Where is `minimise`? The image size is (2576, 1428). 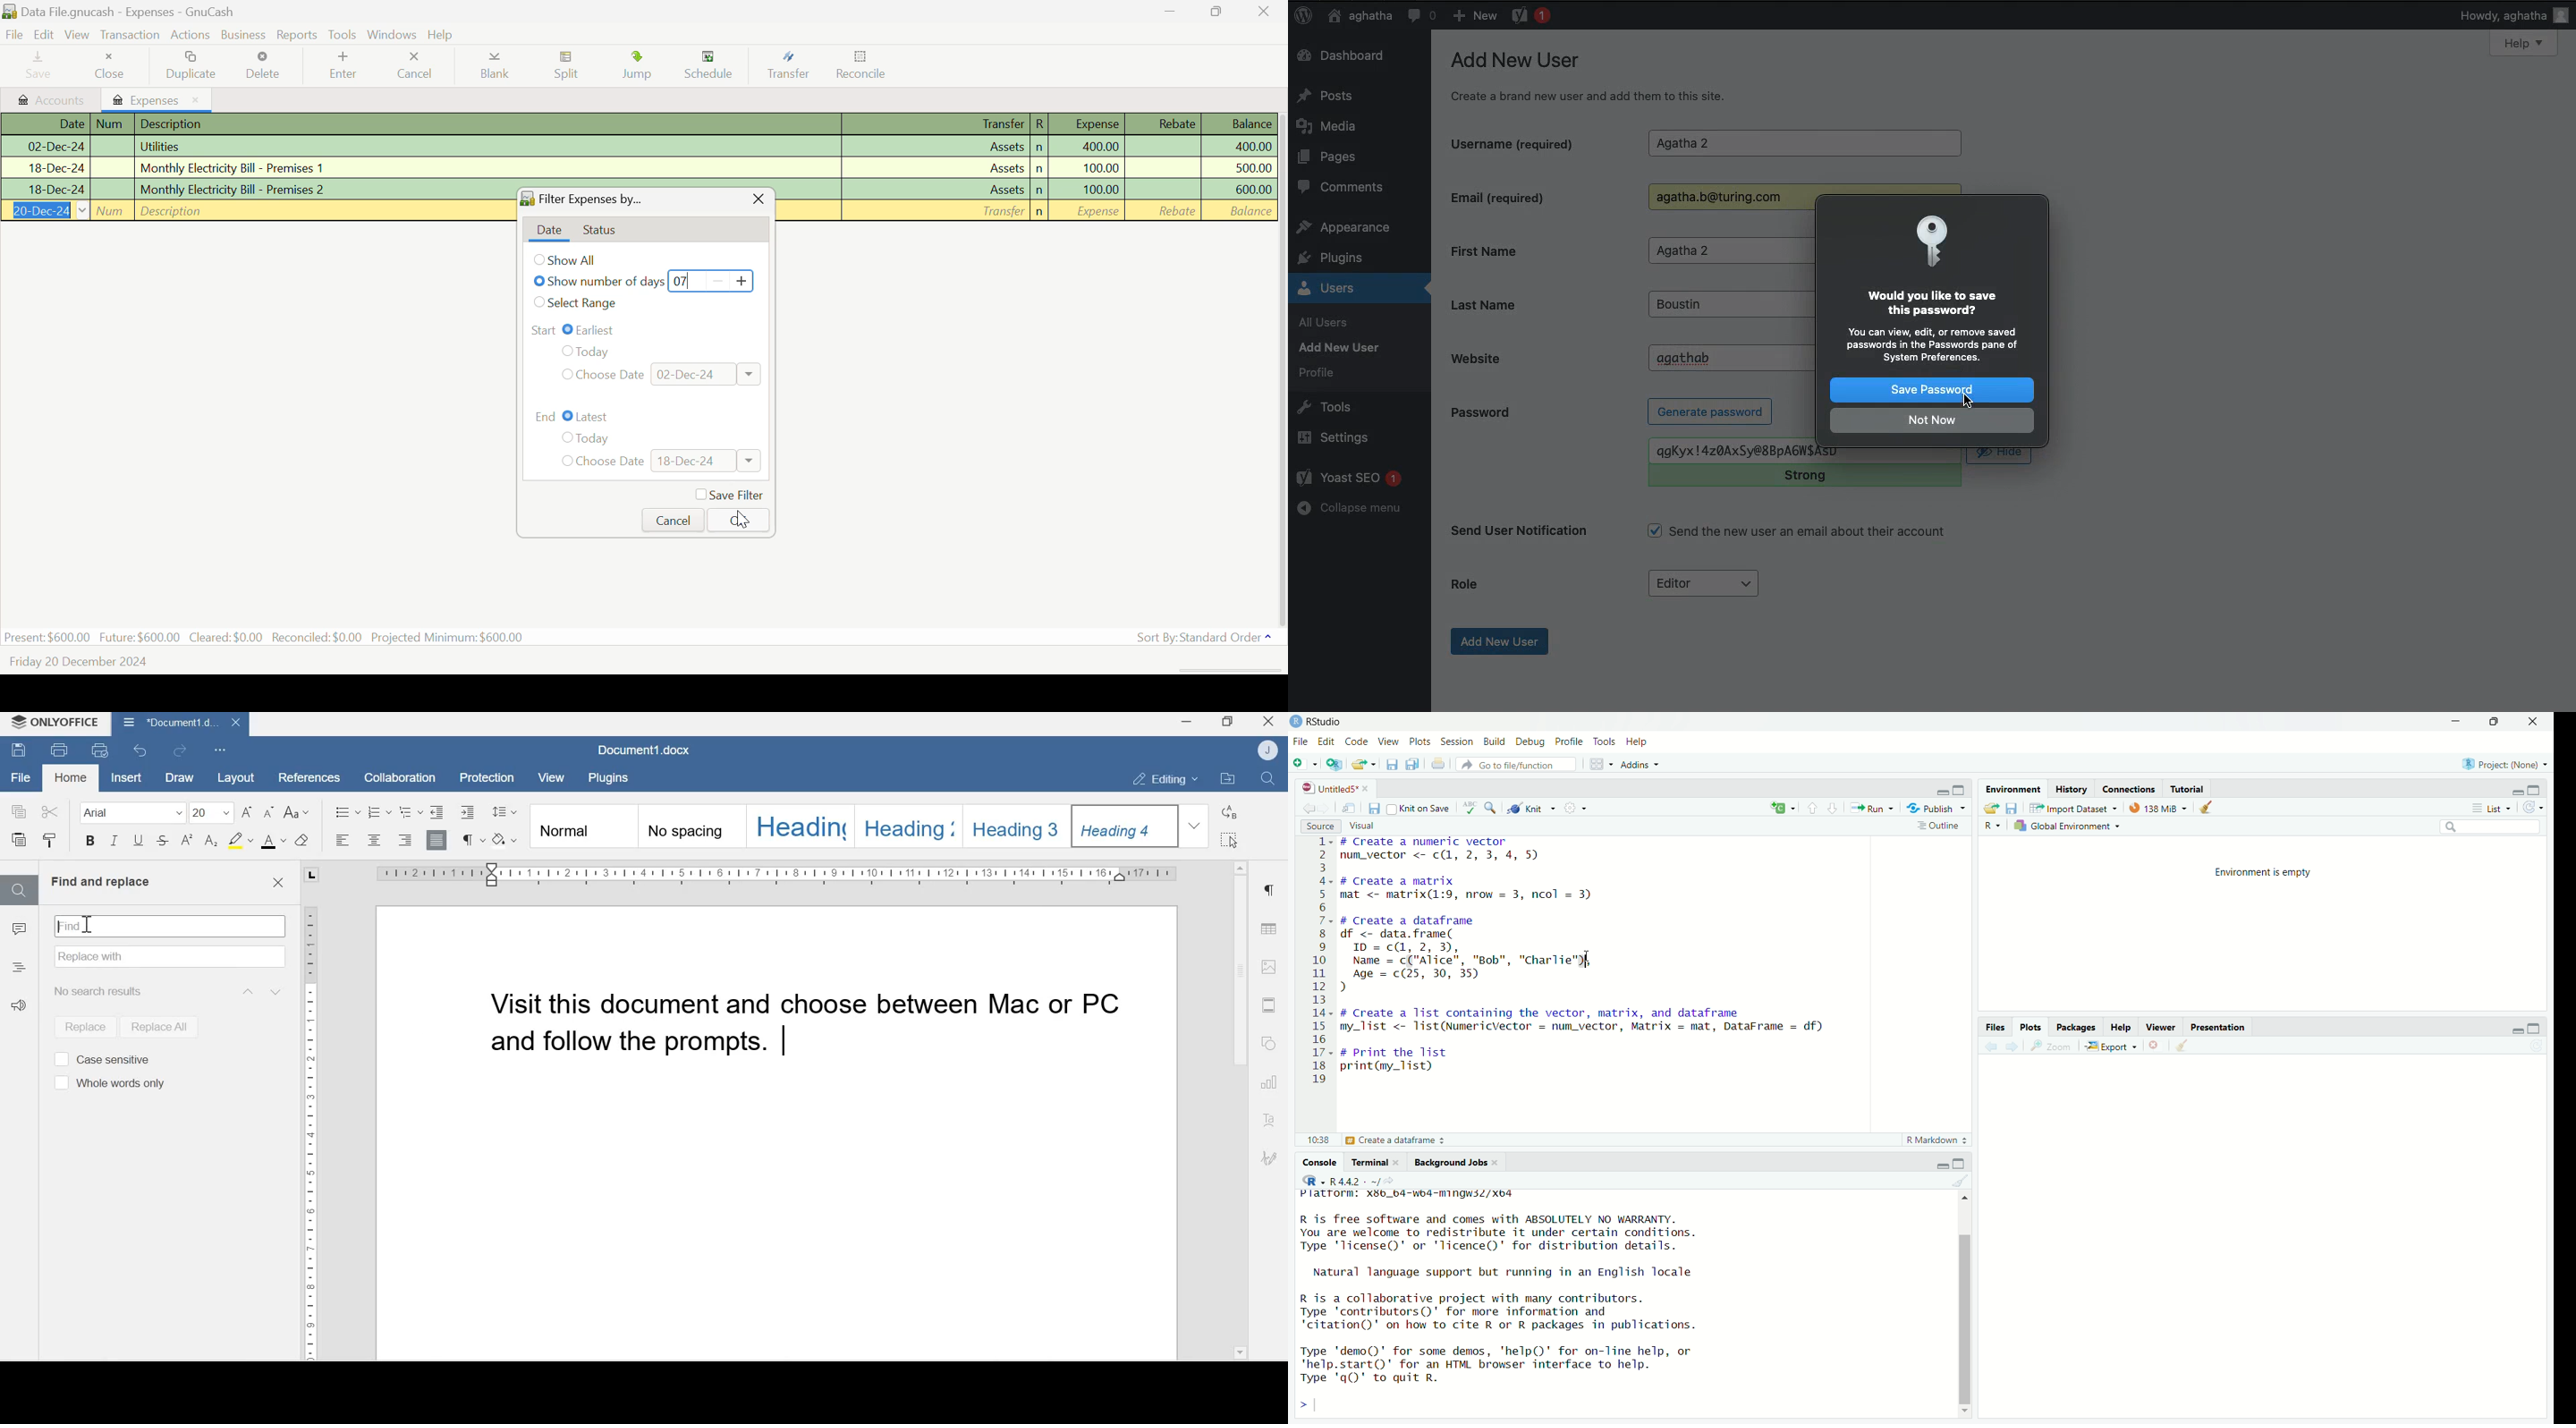
minimise is located at coordinates (1931, 791).